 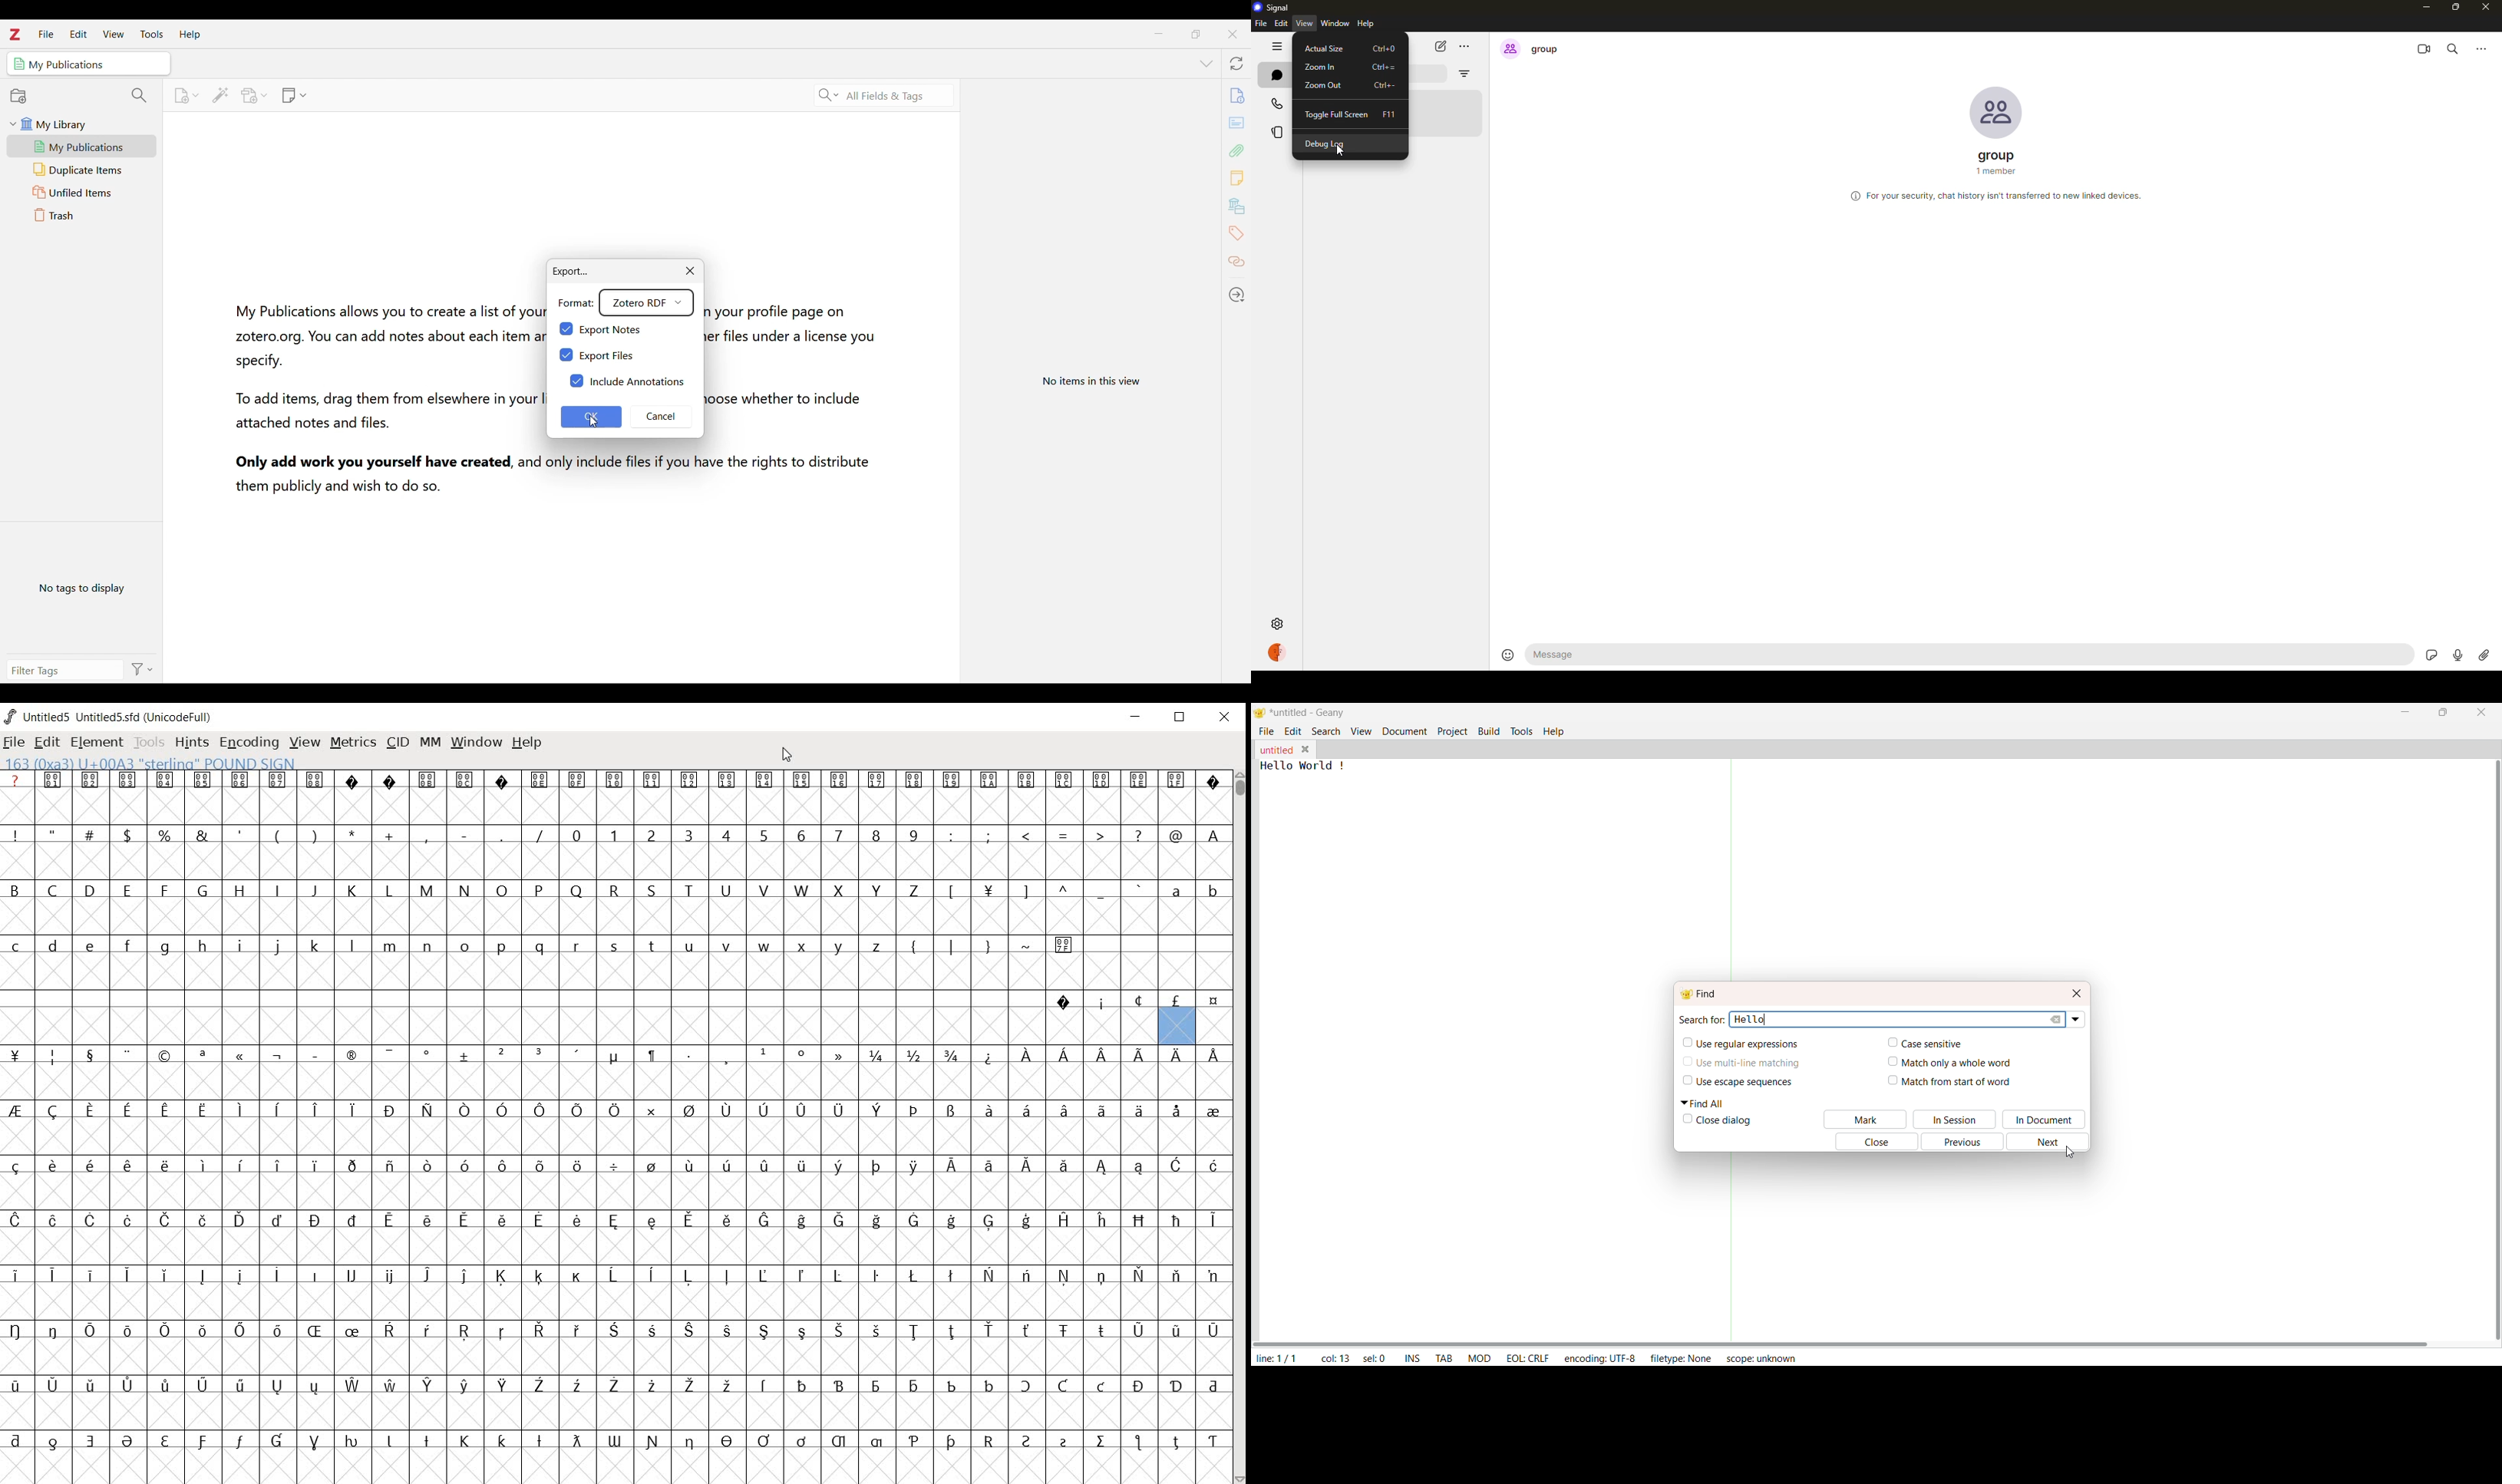 I want to click on Symbol, so click(x=1063, y=1386).